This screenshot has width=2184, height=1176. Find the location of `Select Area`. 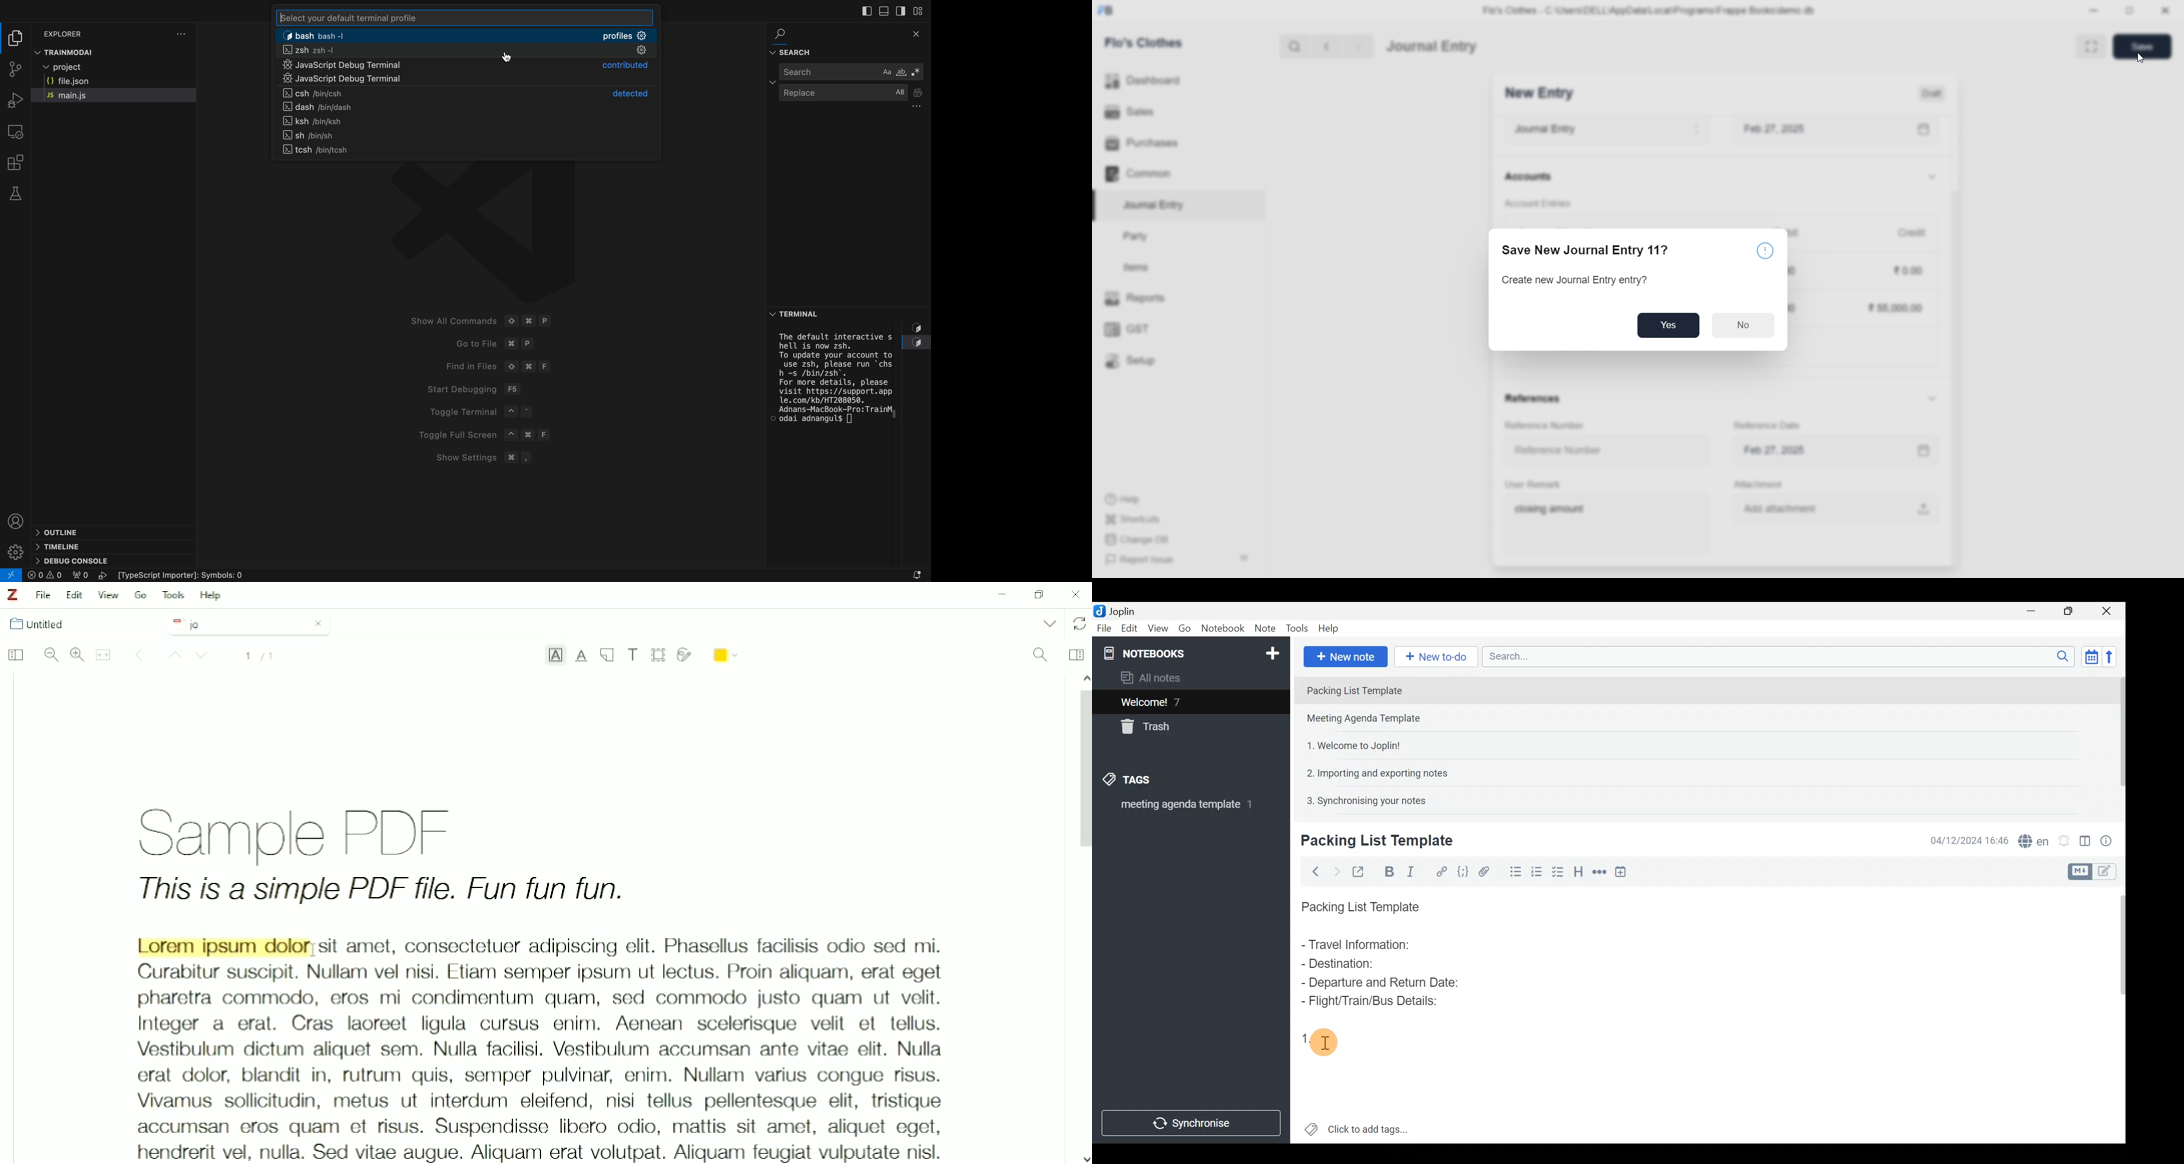

Select Area is located at coordinates (659, 654).